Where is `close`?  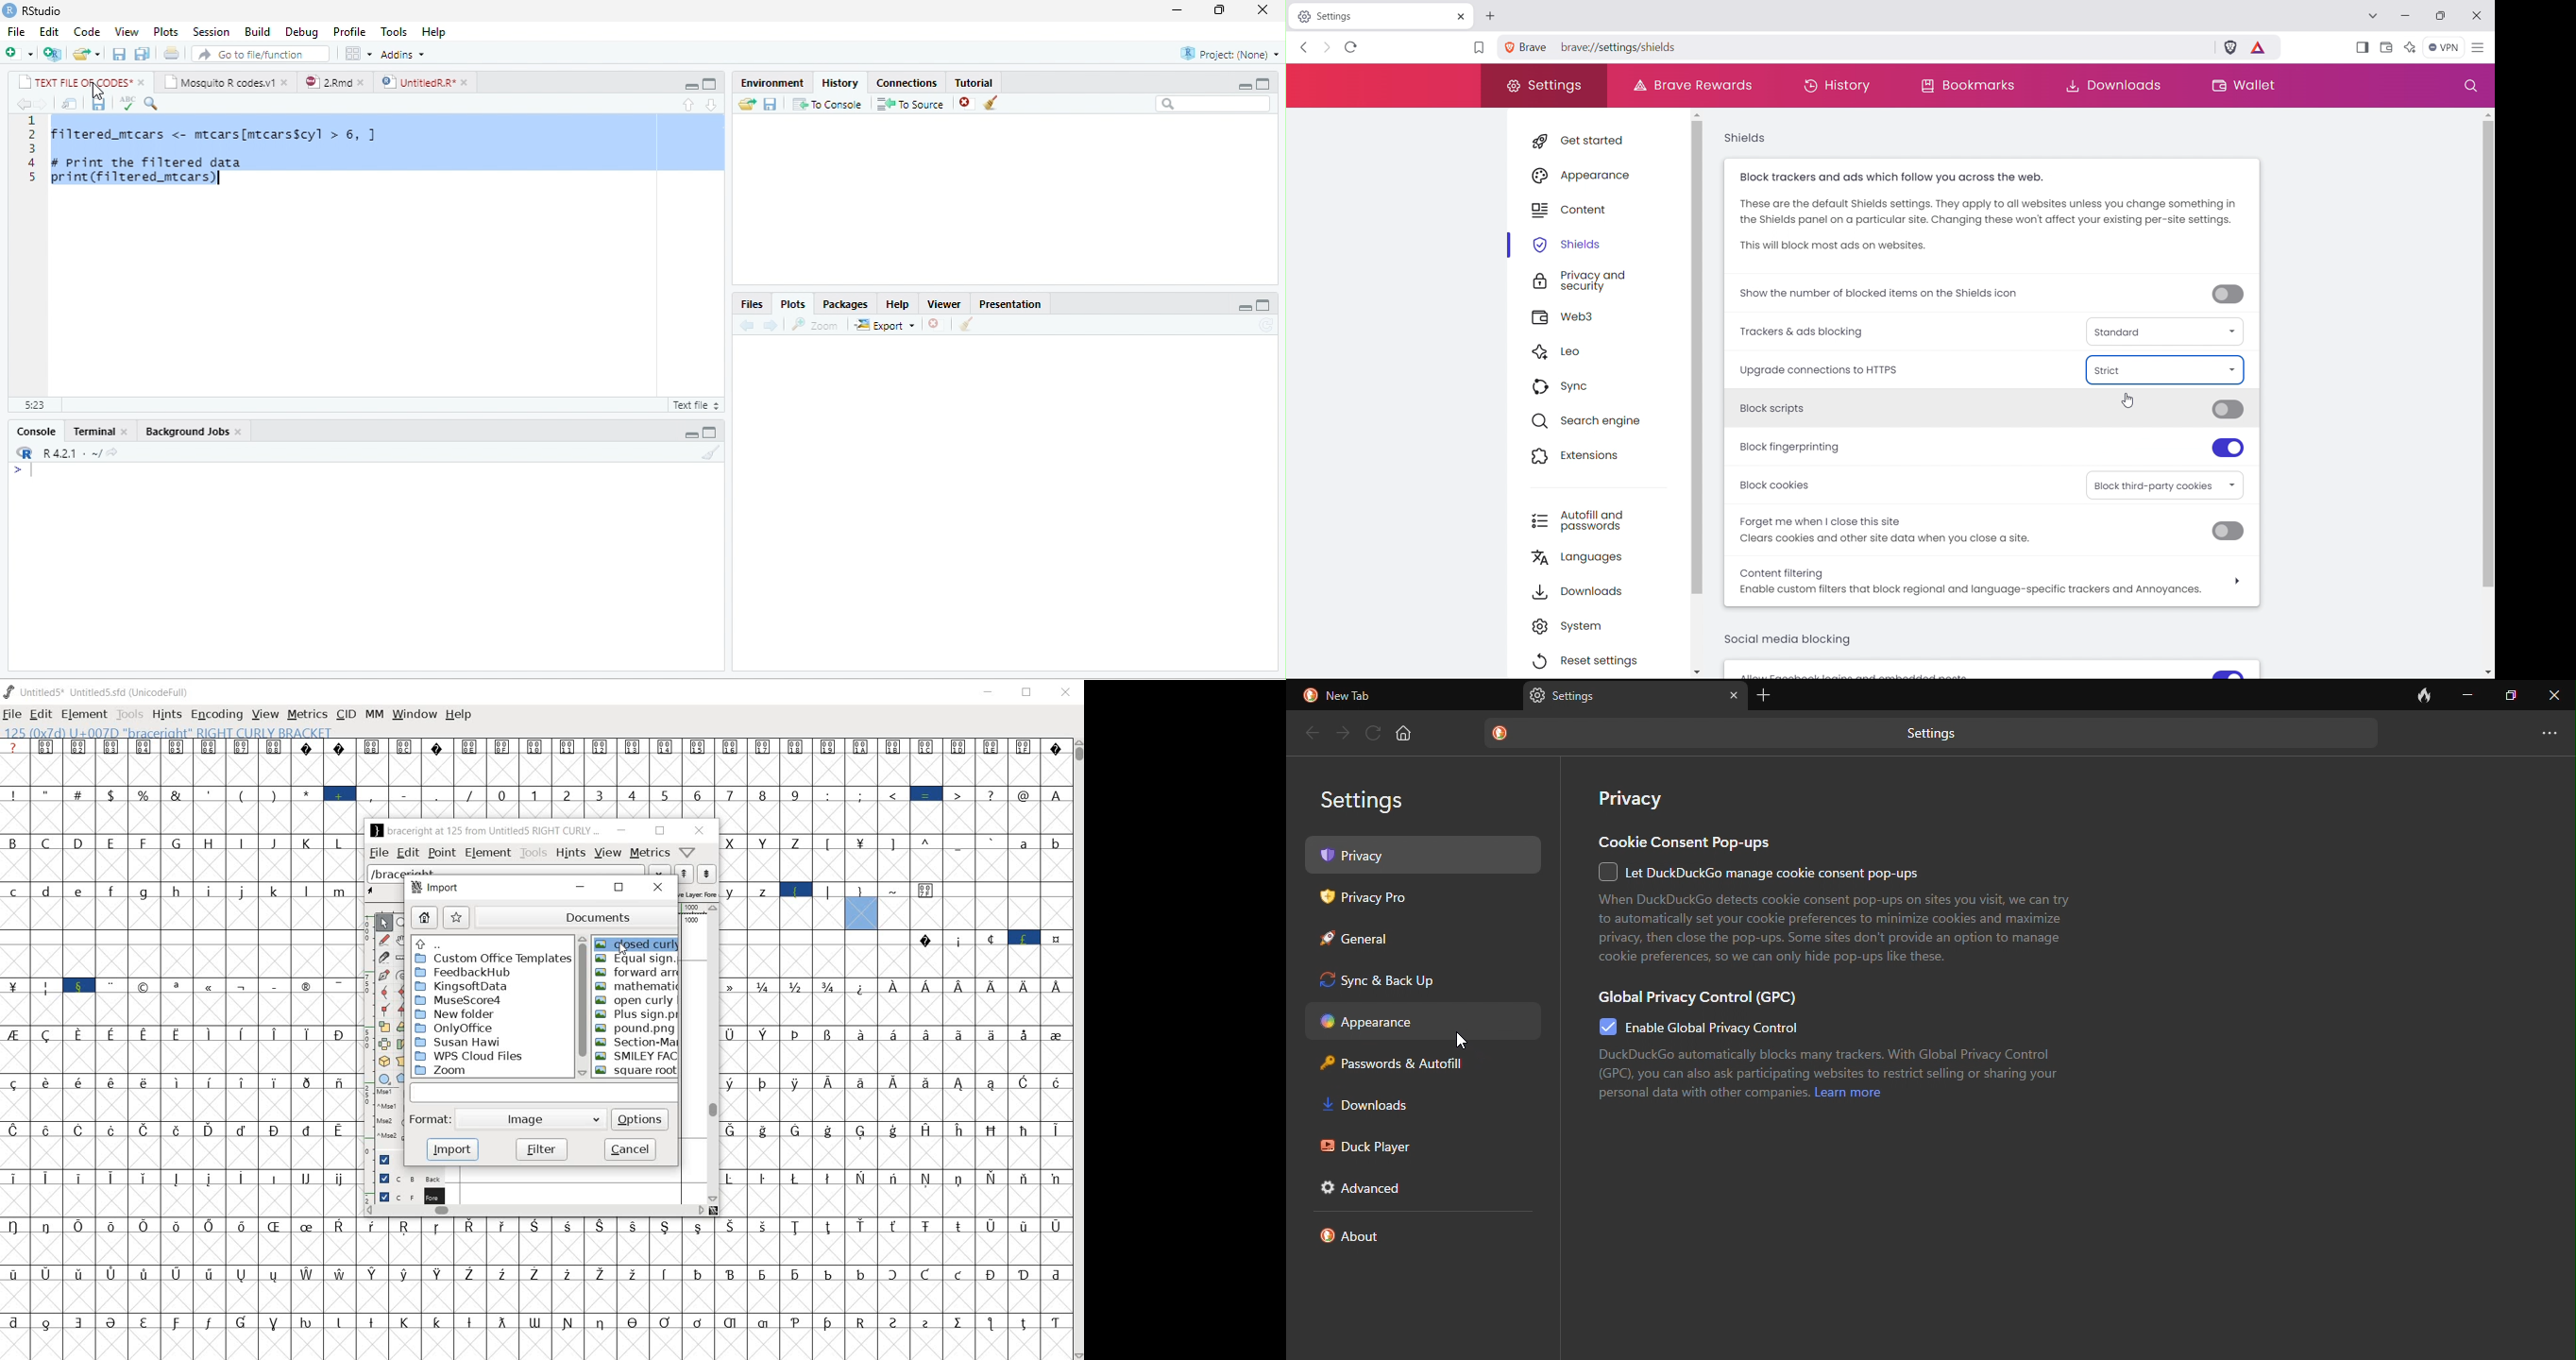 close is located at coordinates (1263, 9).